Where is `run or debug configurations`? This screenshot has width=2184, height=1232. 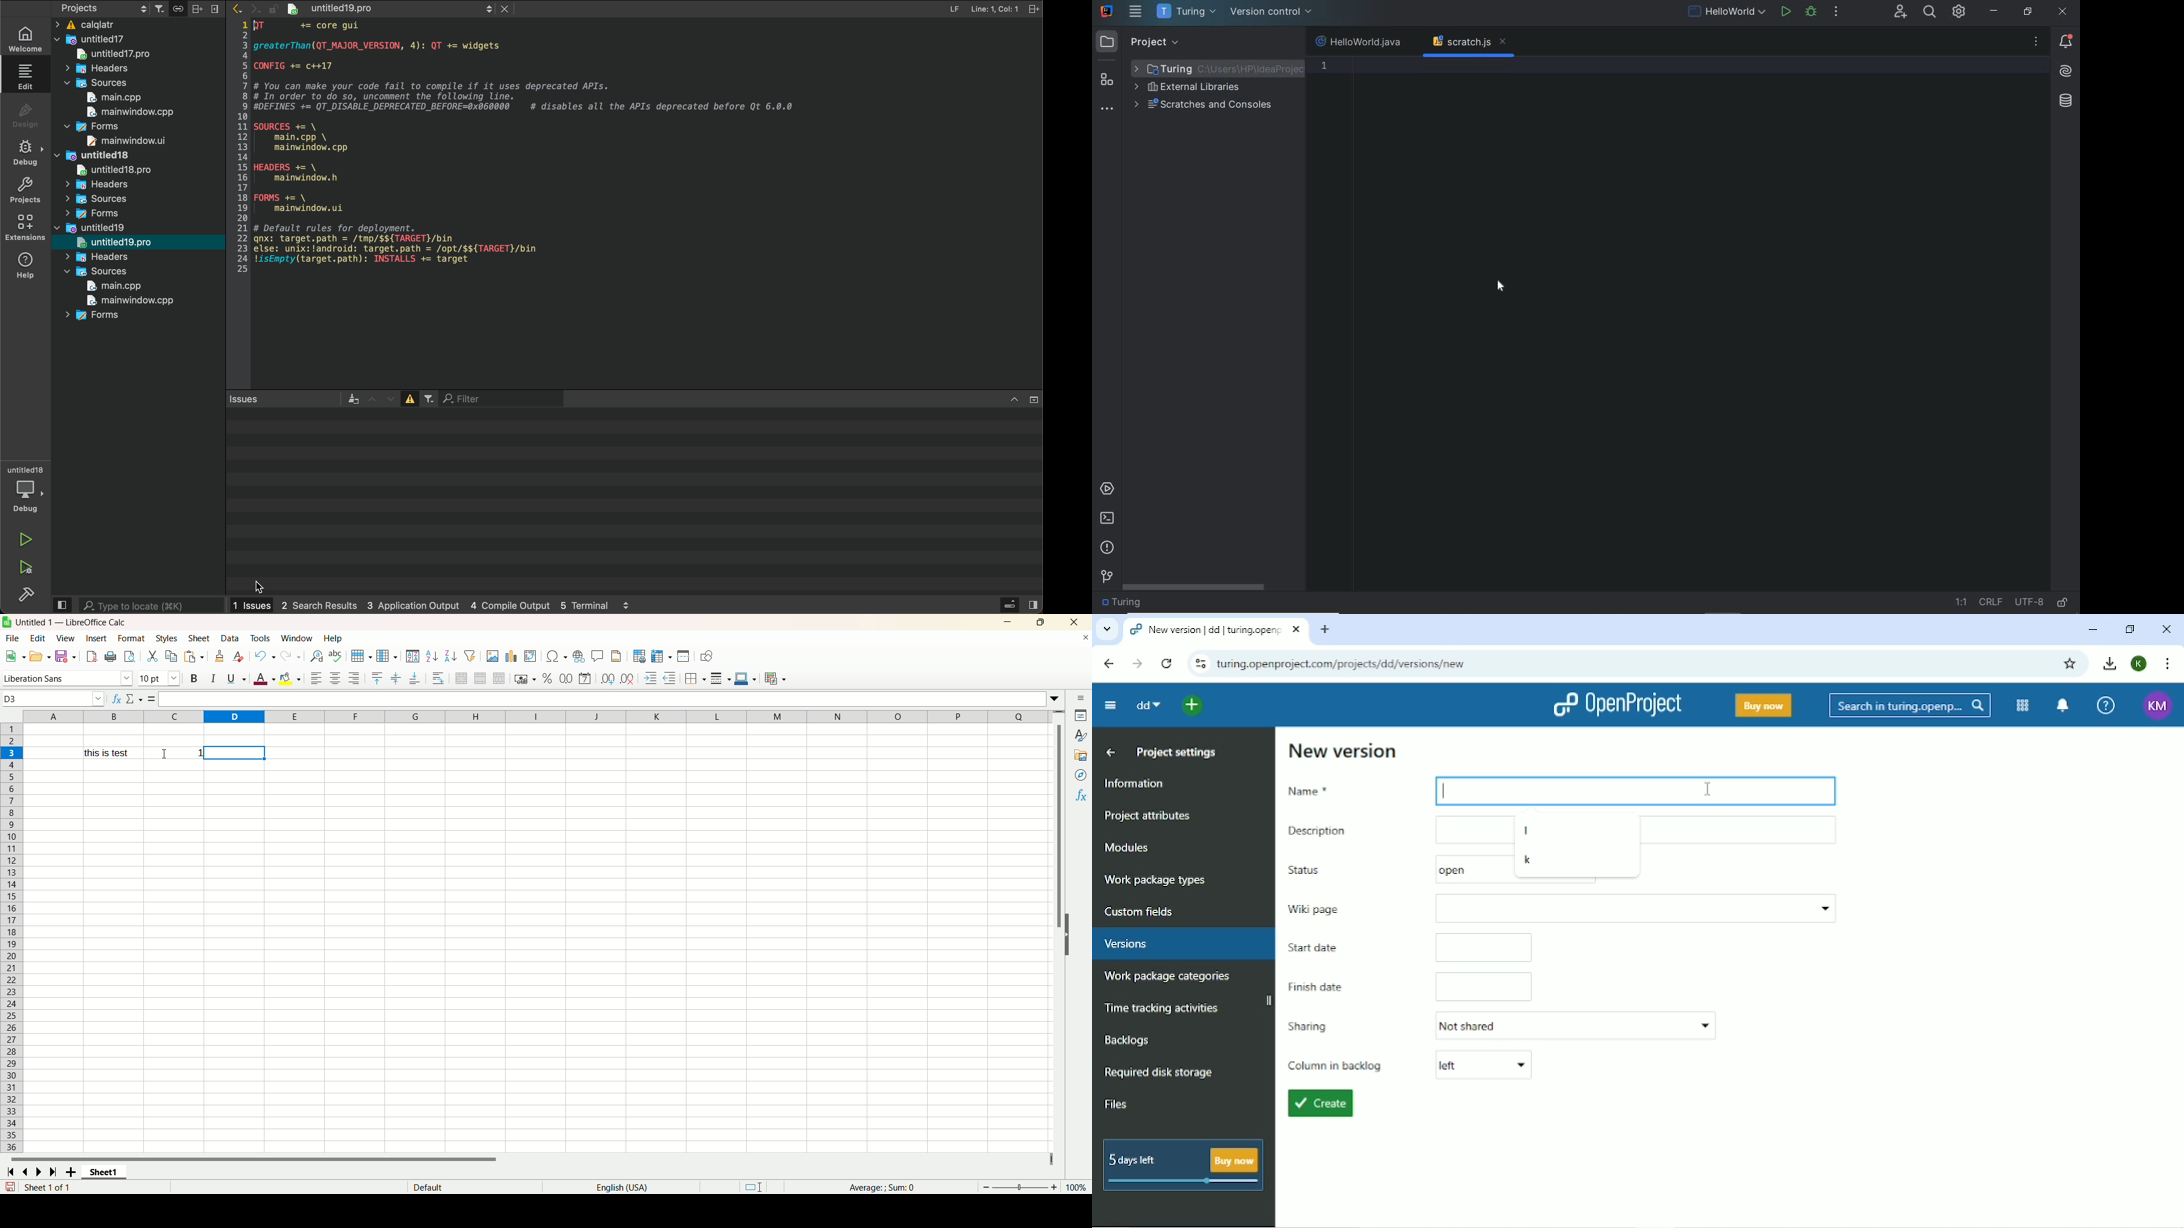
run or debug configurations is located at coordinates (1728, 13).